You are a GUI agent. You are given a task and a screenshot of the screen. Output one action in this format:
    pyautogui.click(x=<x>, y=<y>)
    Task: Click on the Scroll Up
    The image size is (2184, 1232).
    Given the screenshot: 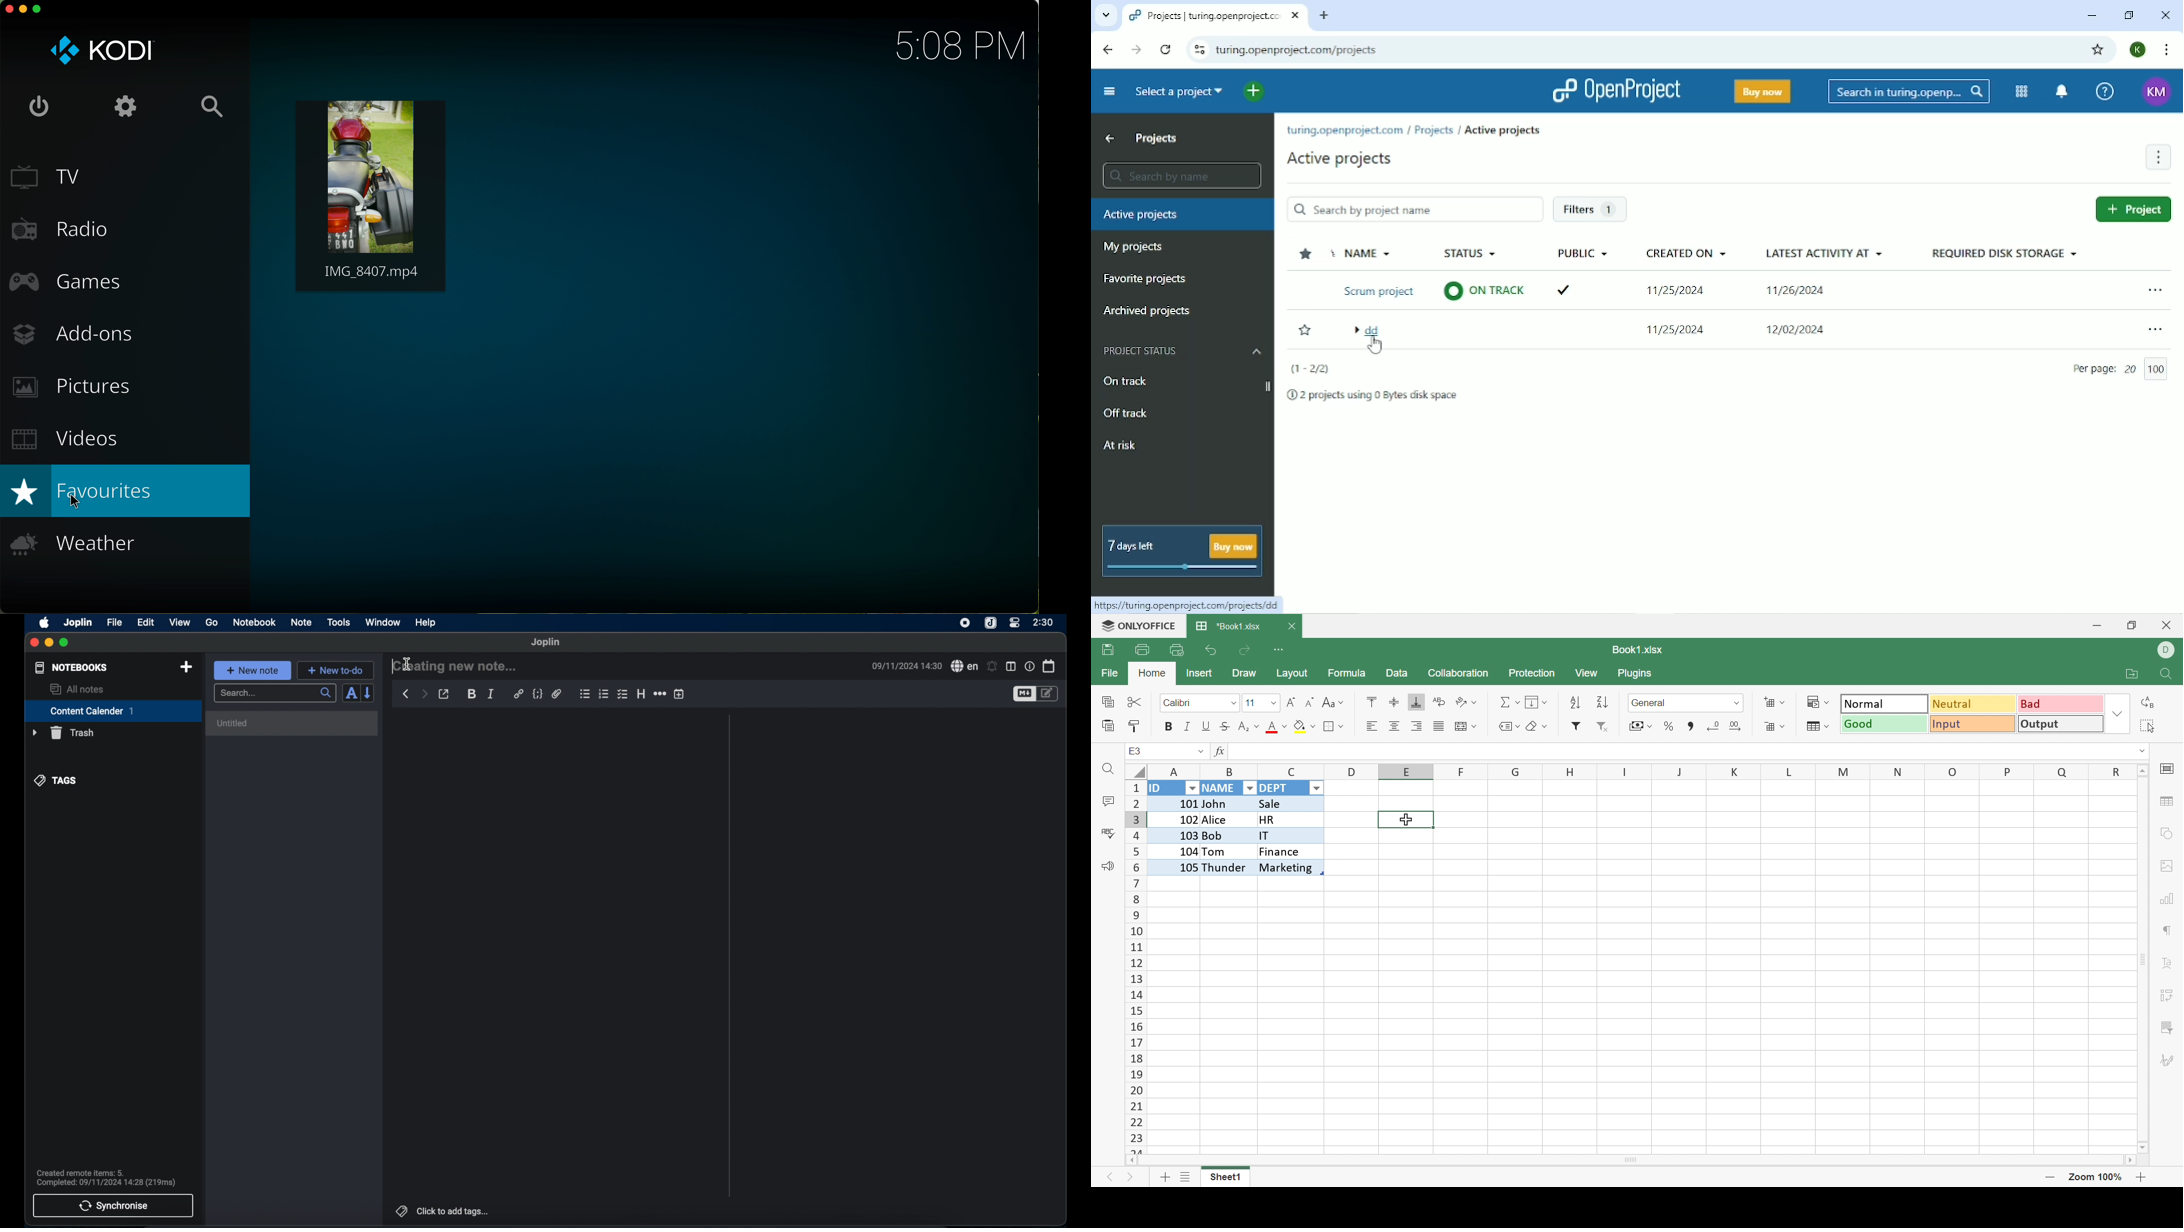 What is the action you would take?
    pyautogui.click(x=2144, y=771)
    